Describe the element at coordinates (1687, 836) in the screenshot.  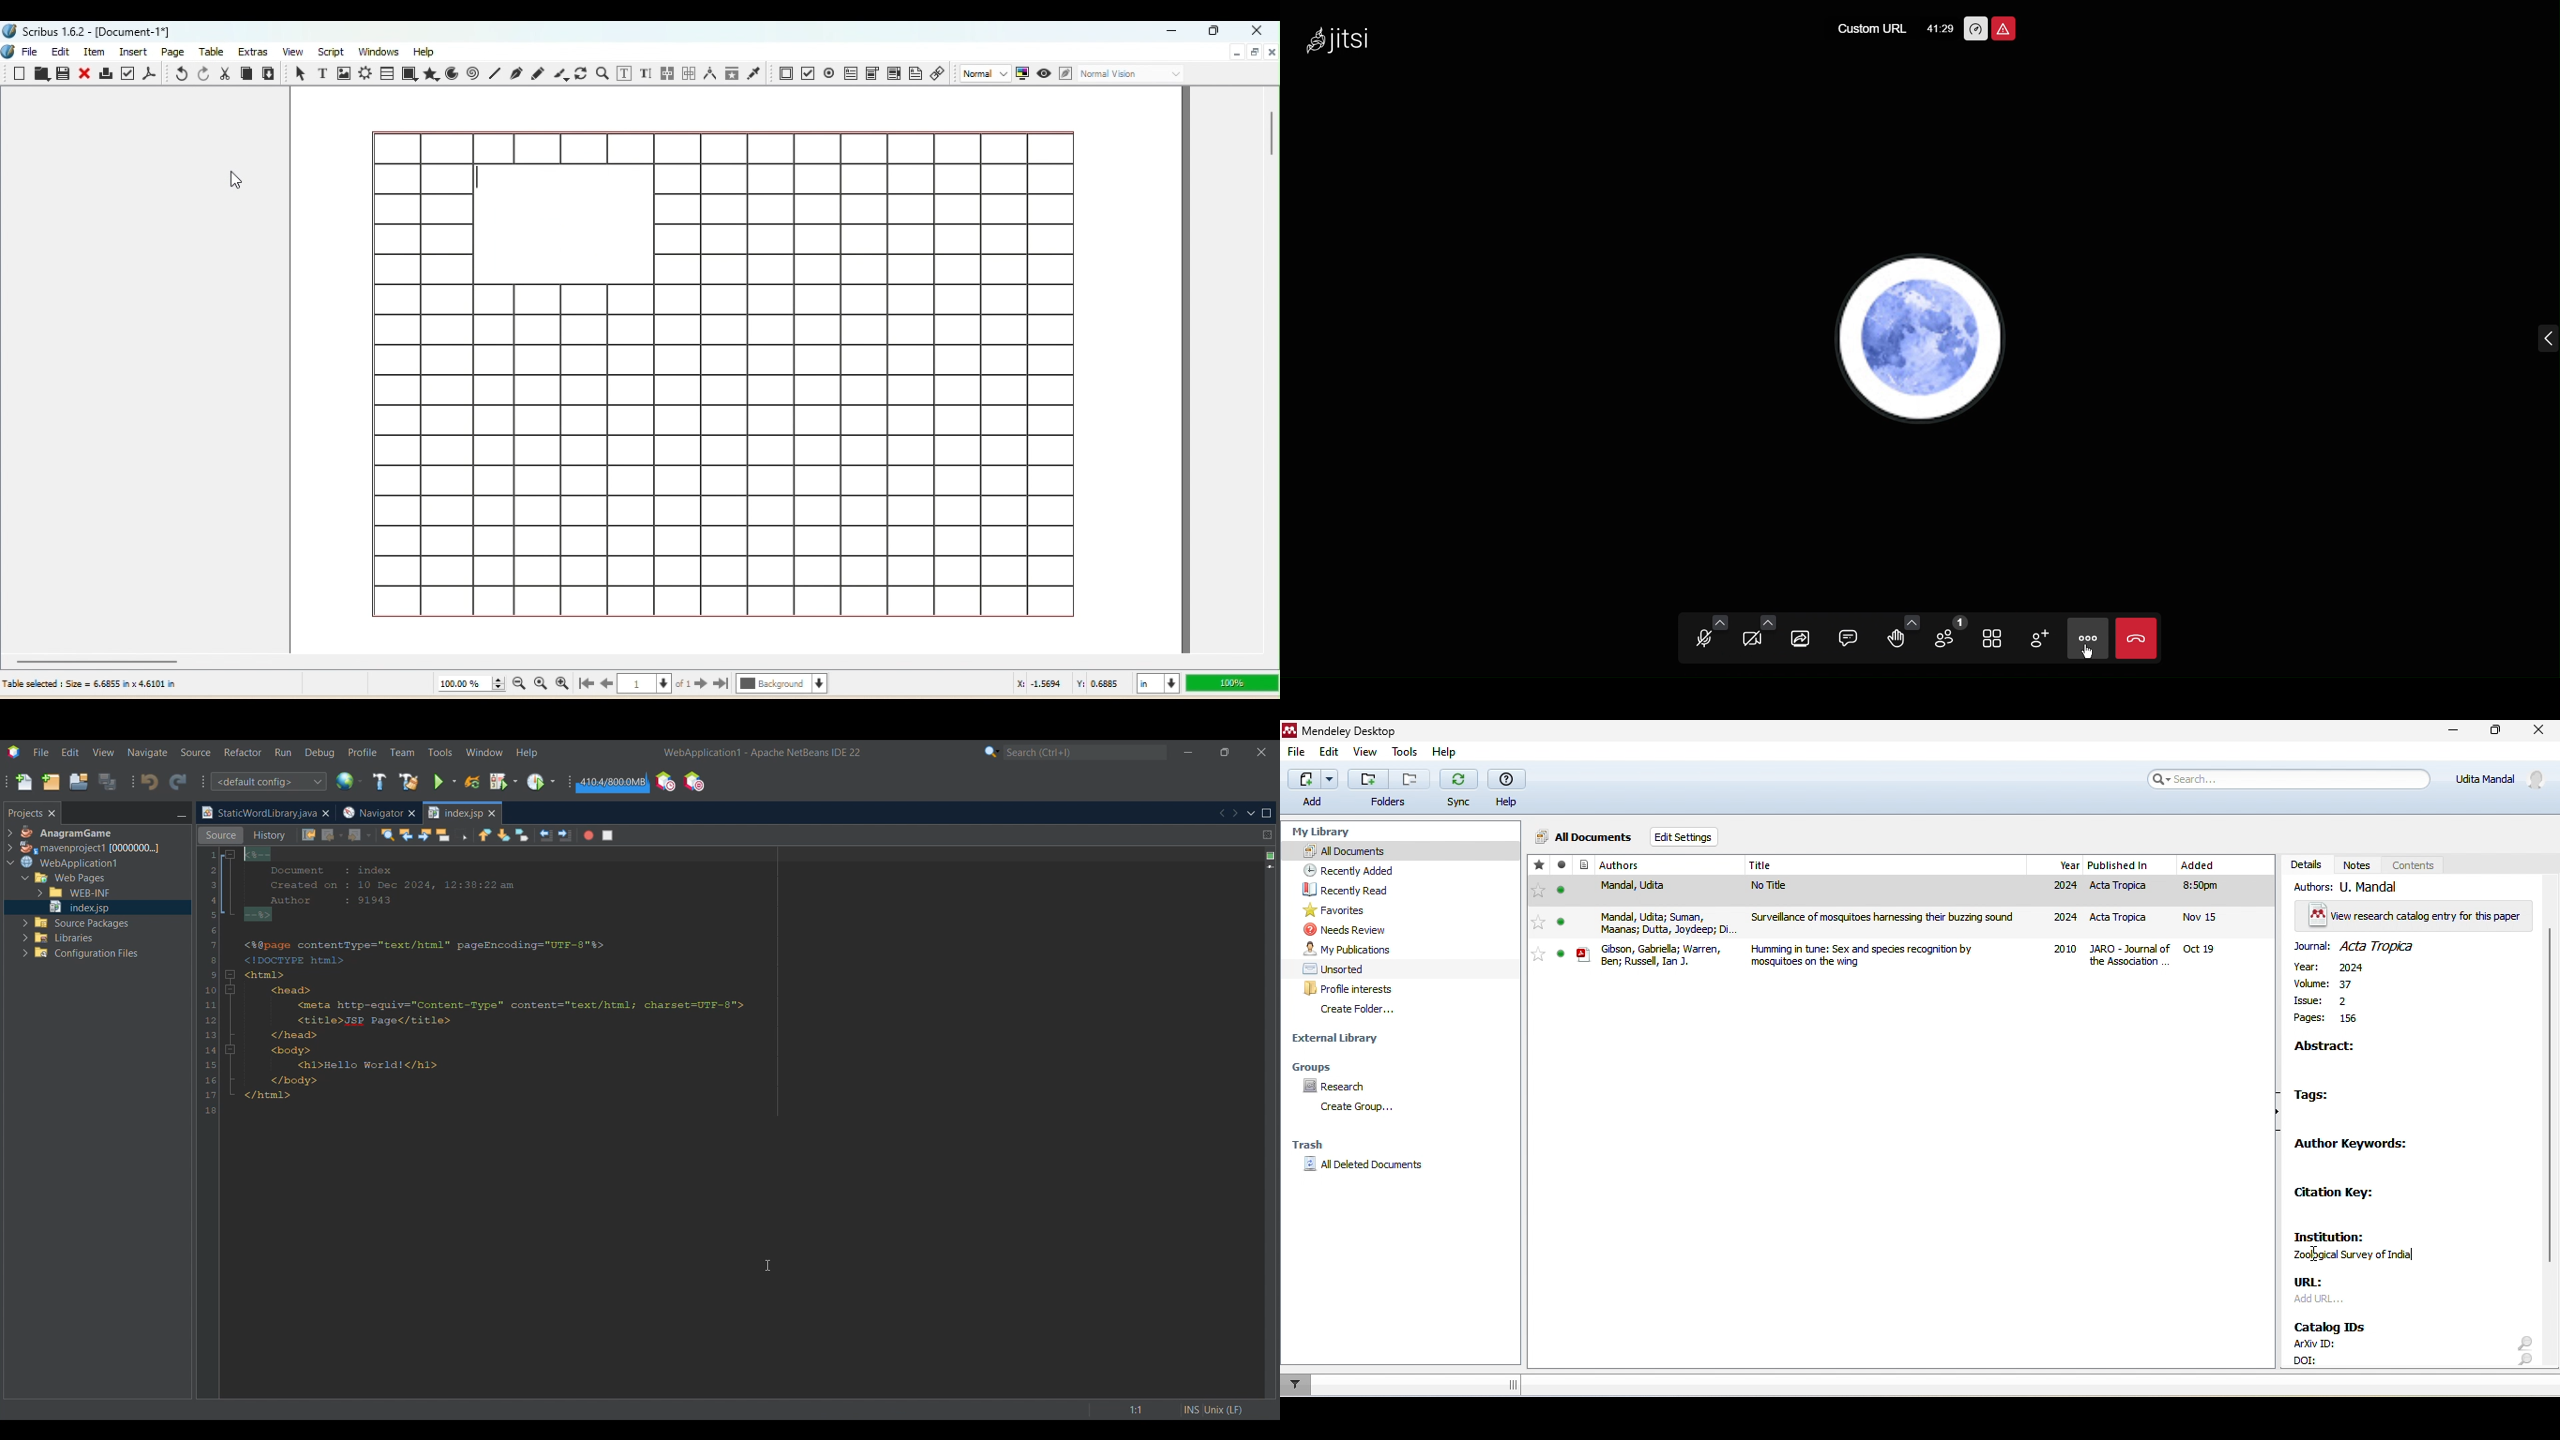
I see `edit setting` at that location.